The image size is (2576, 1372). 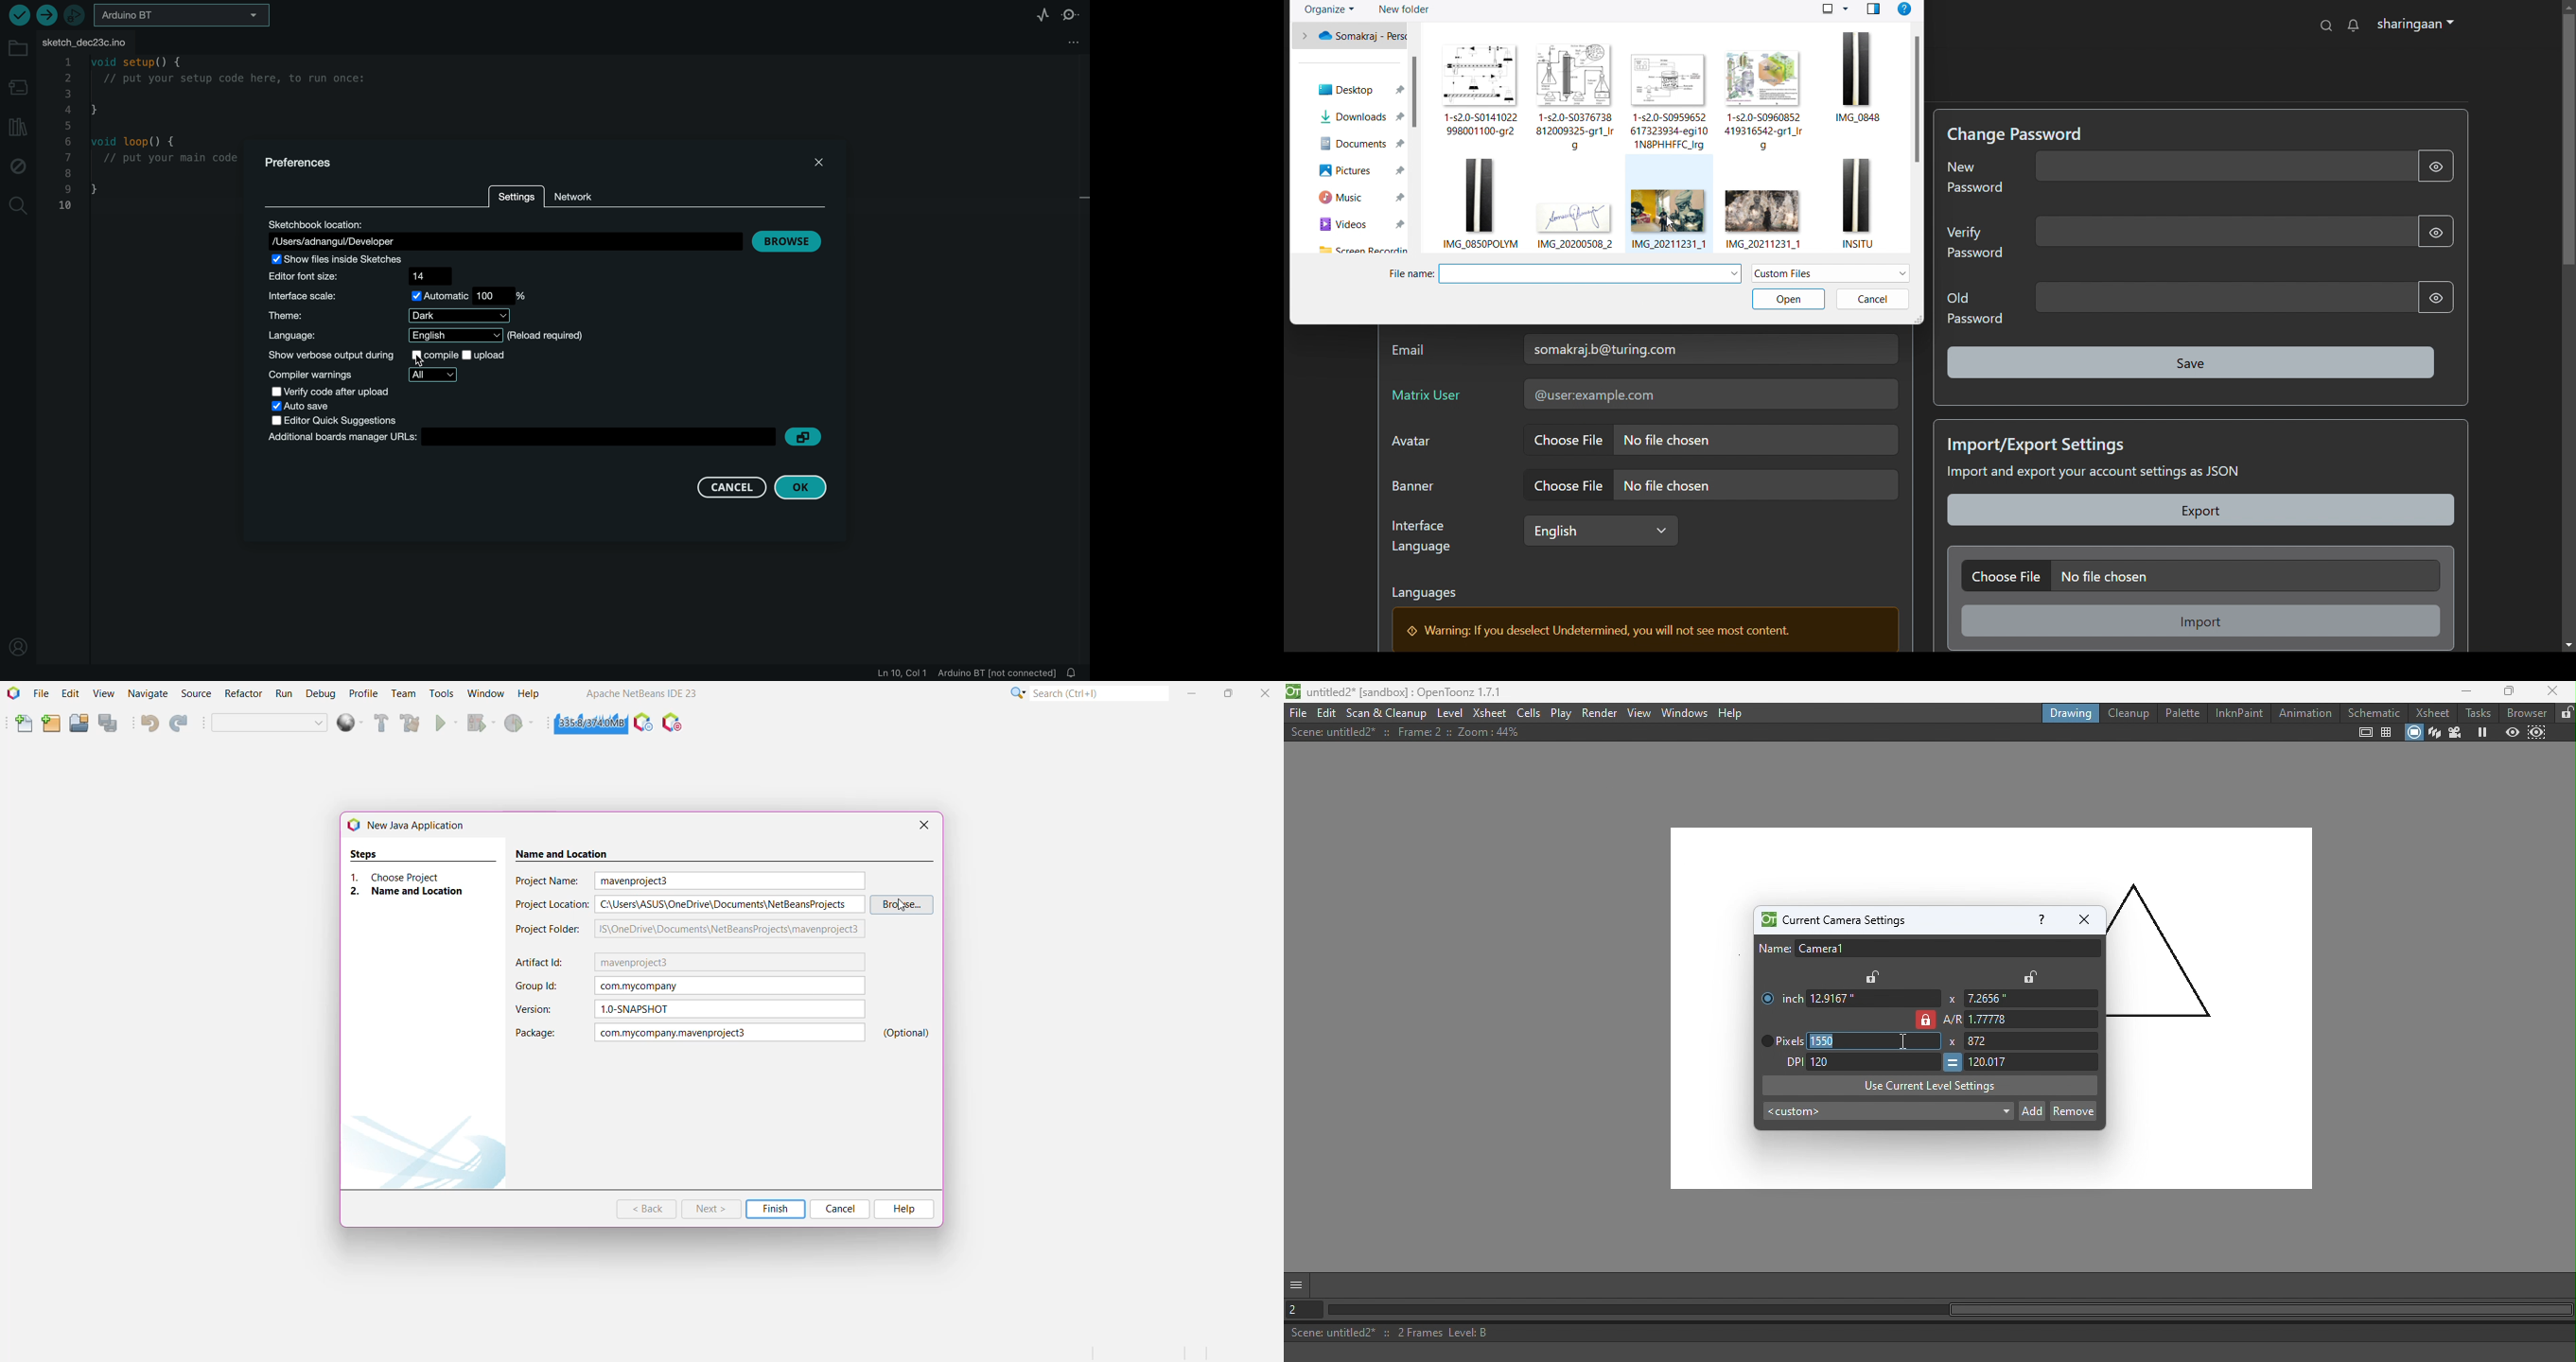 What do you see at coordinates (1767, 102) in the screenshot?
I see `image 4` at bounding box center [1767, 102].